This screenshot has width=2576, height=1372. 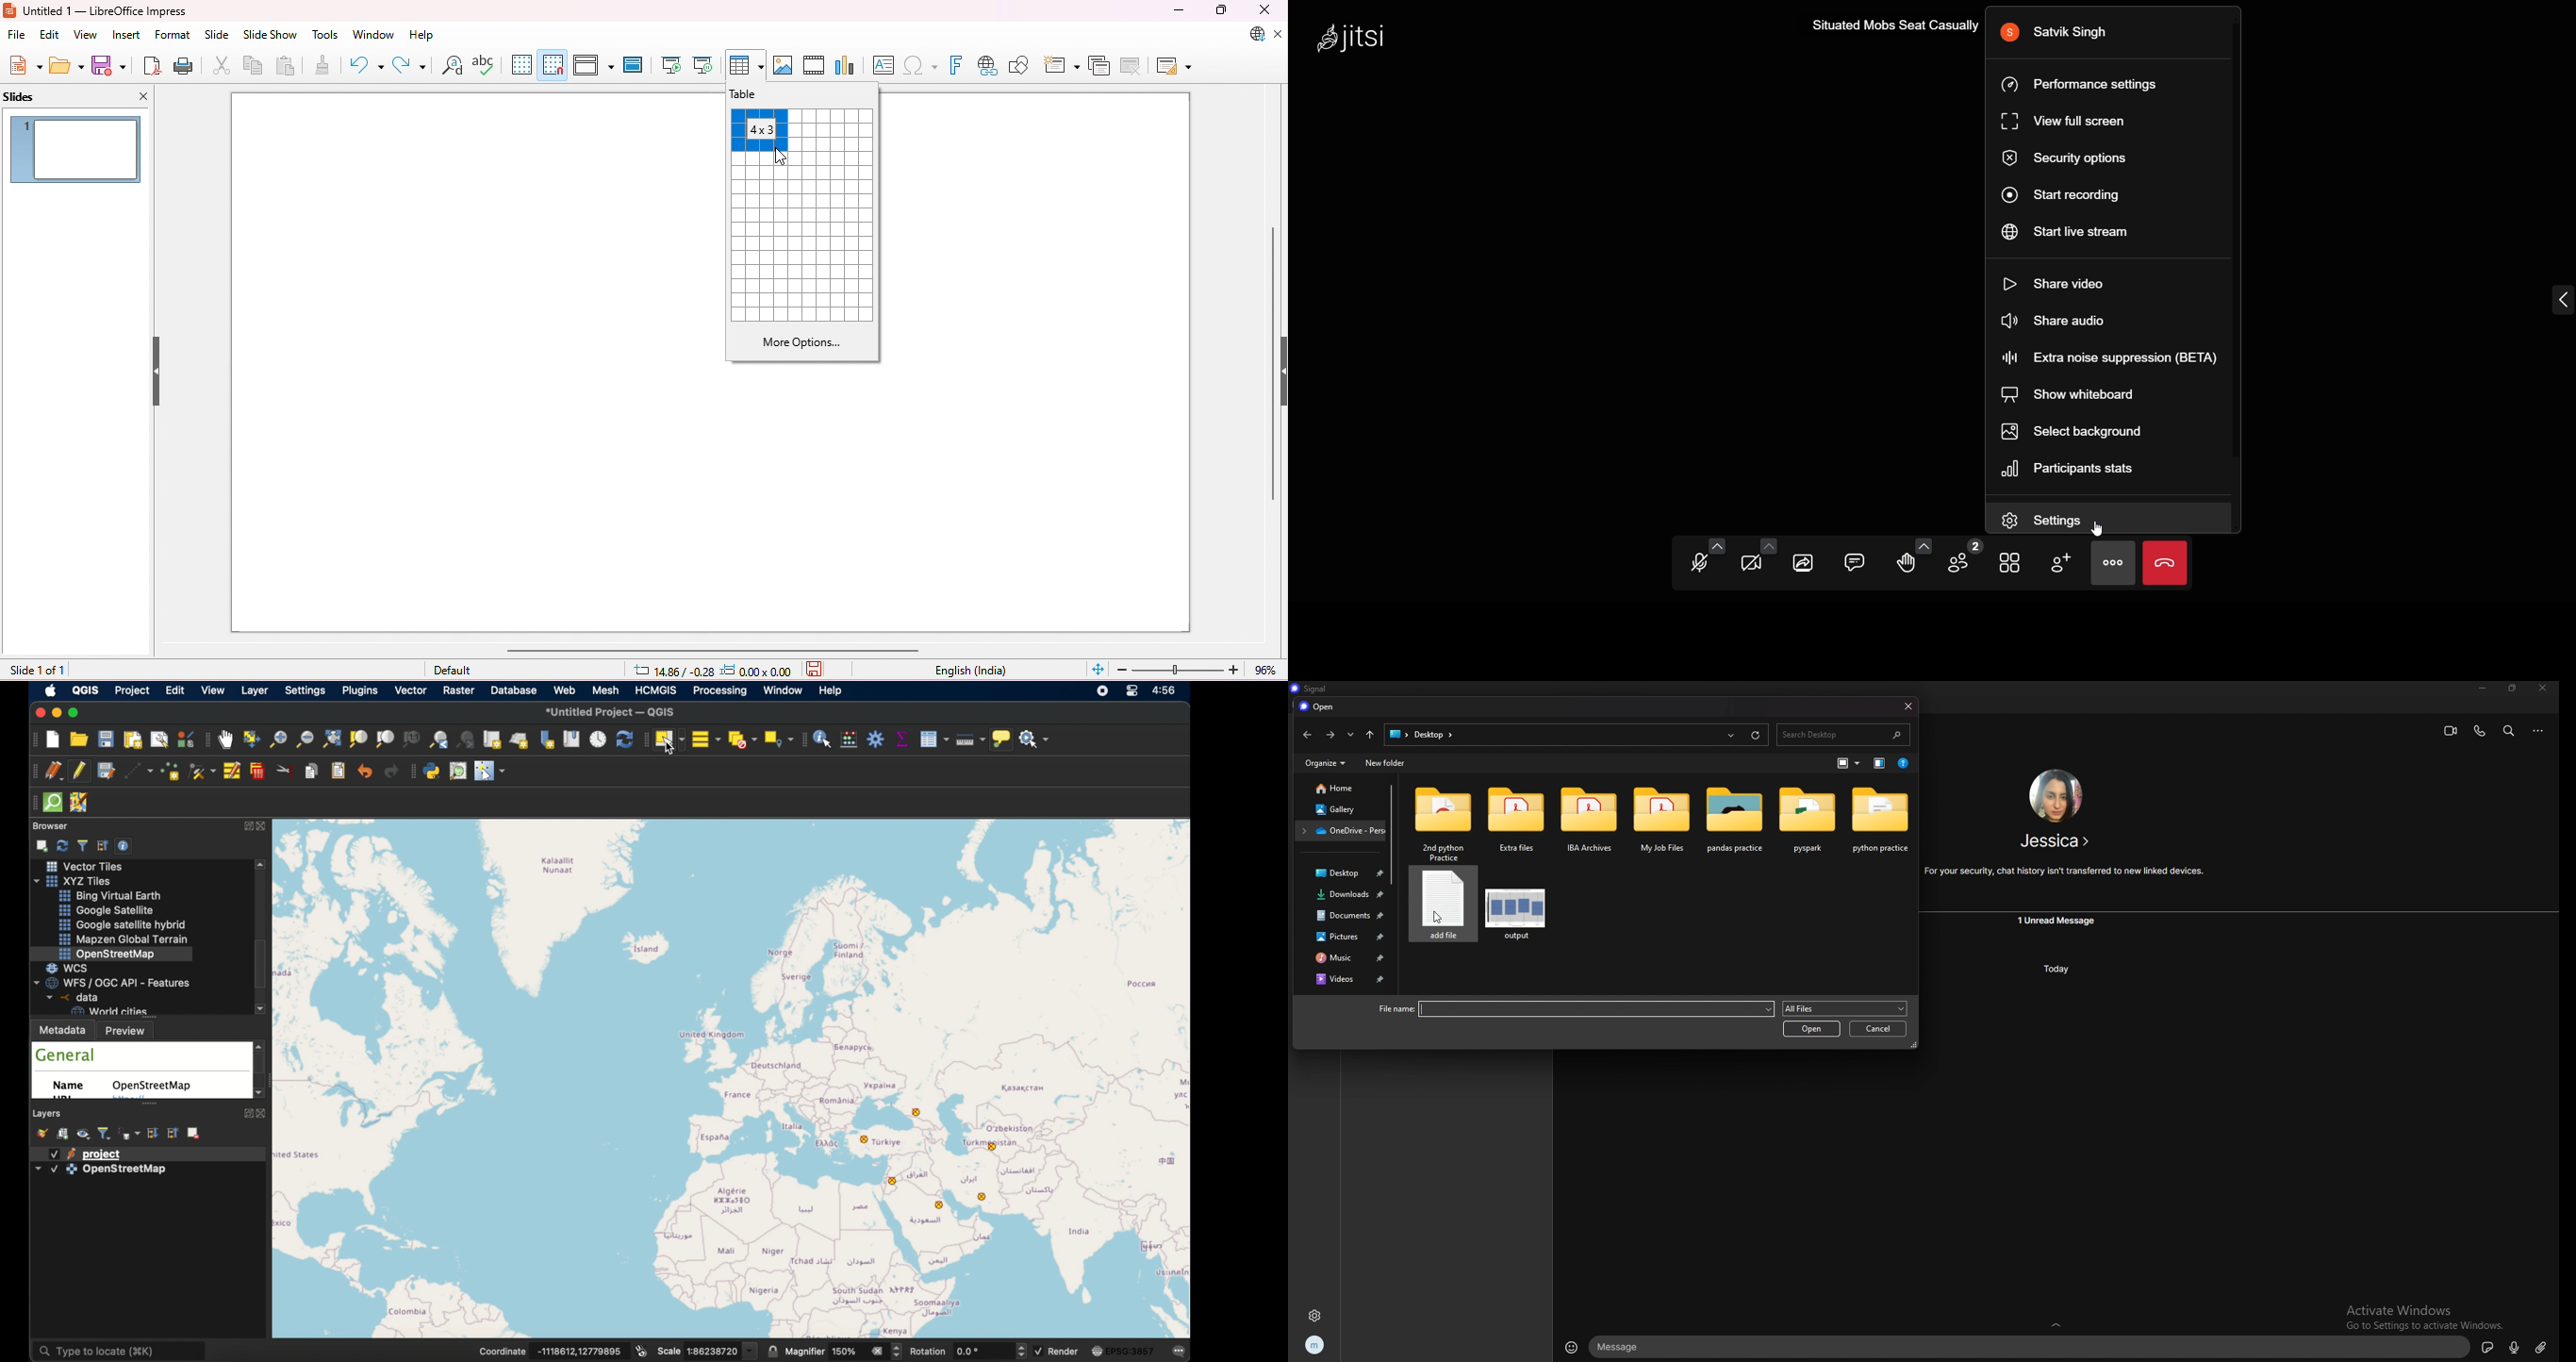 What do you see at coordinates (460, 771) in the screenshot?
I see `osm place search` at bounding box center [460, 771].